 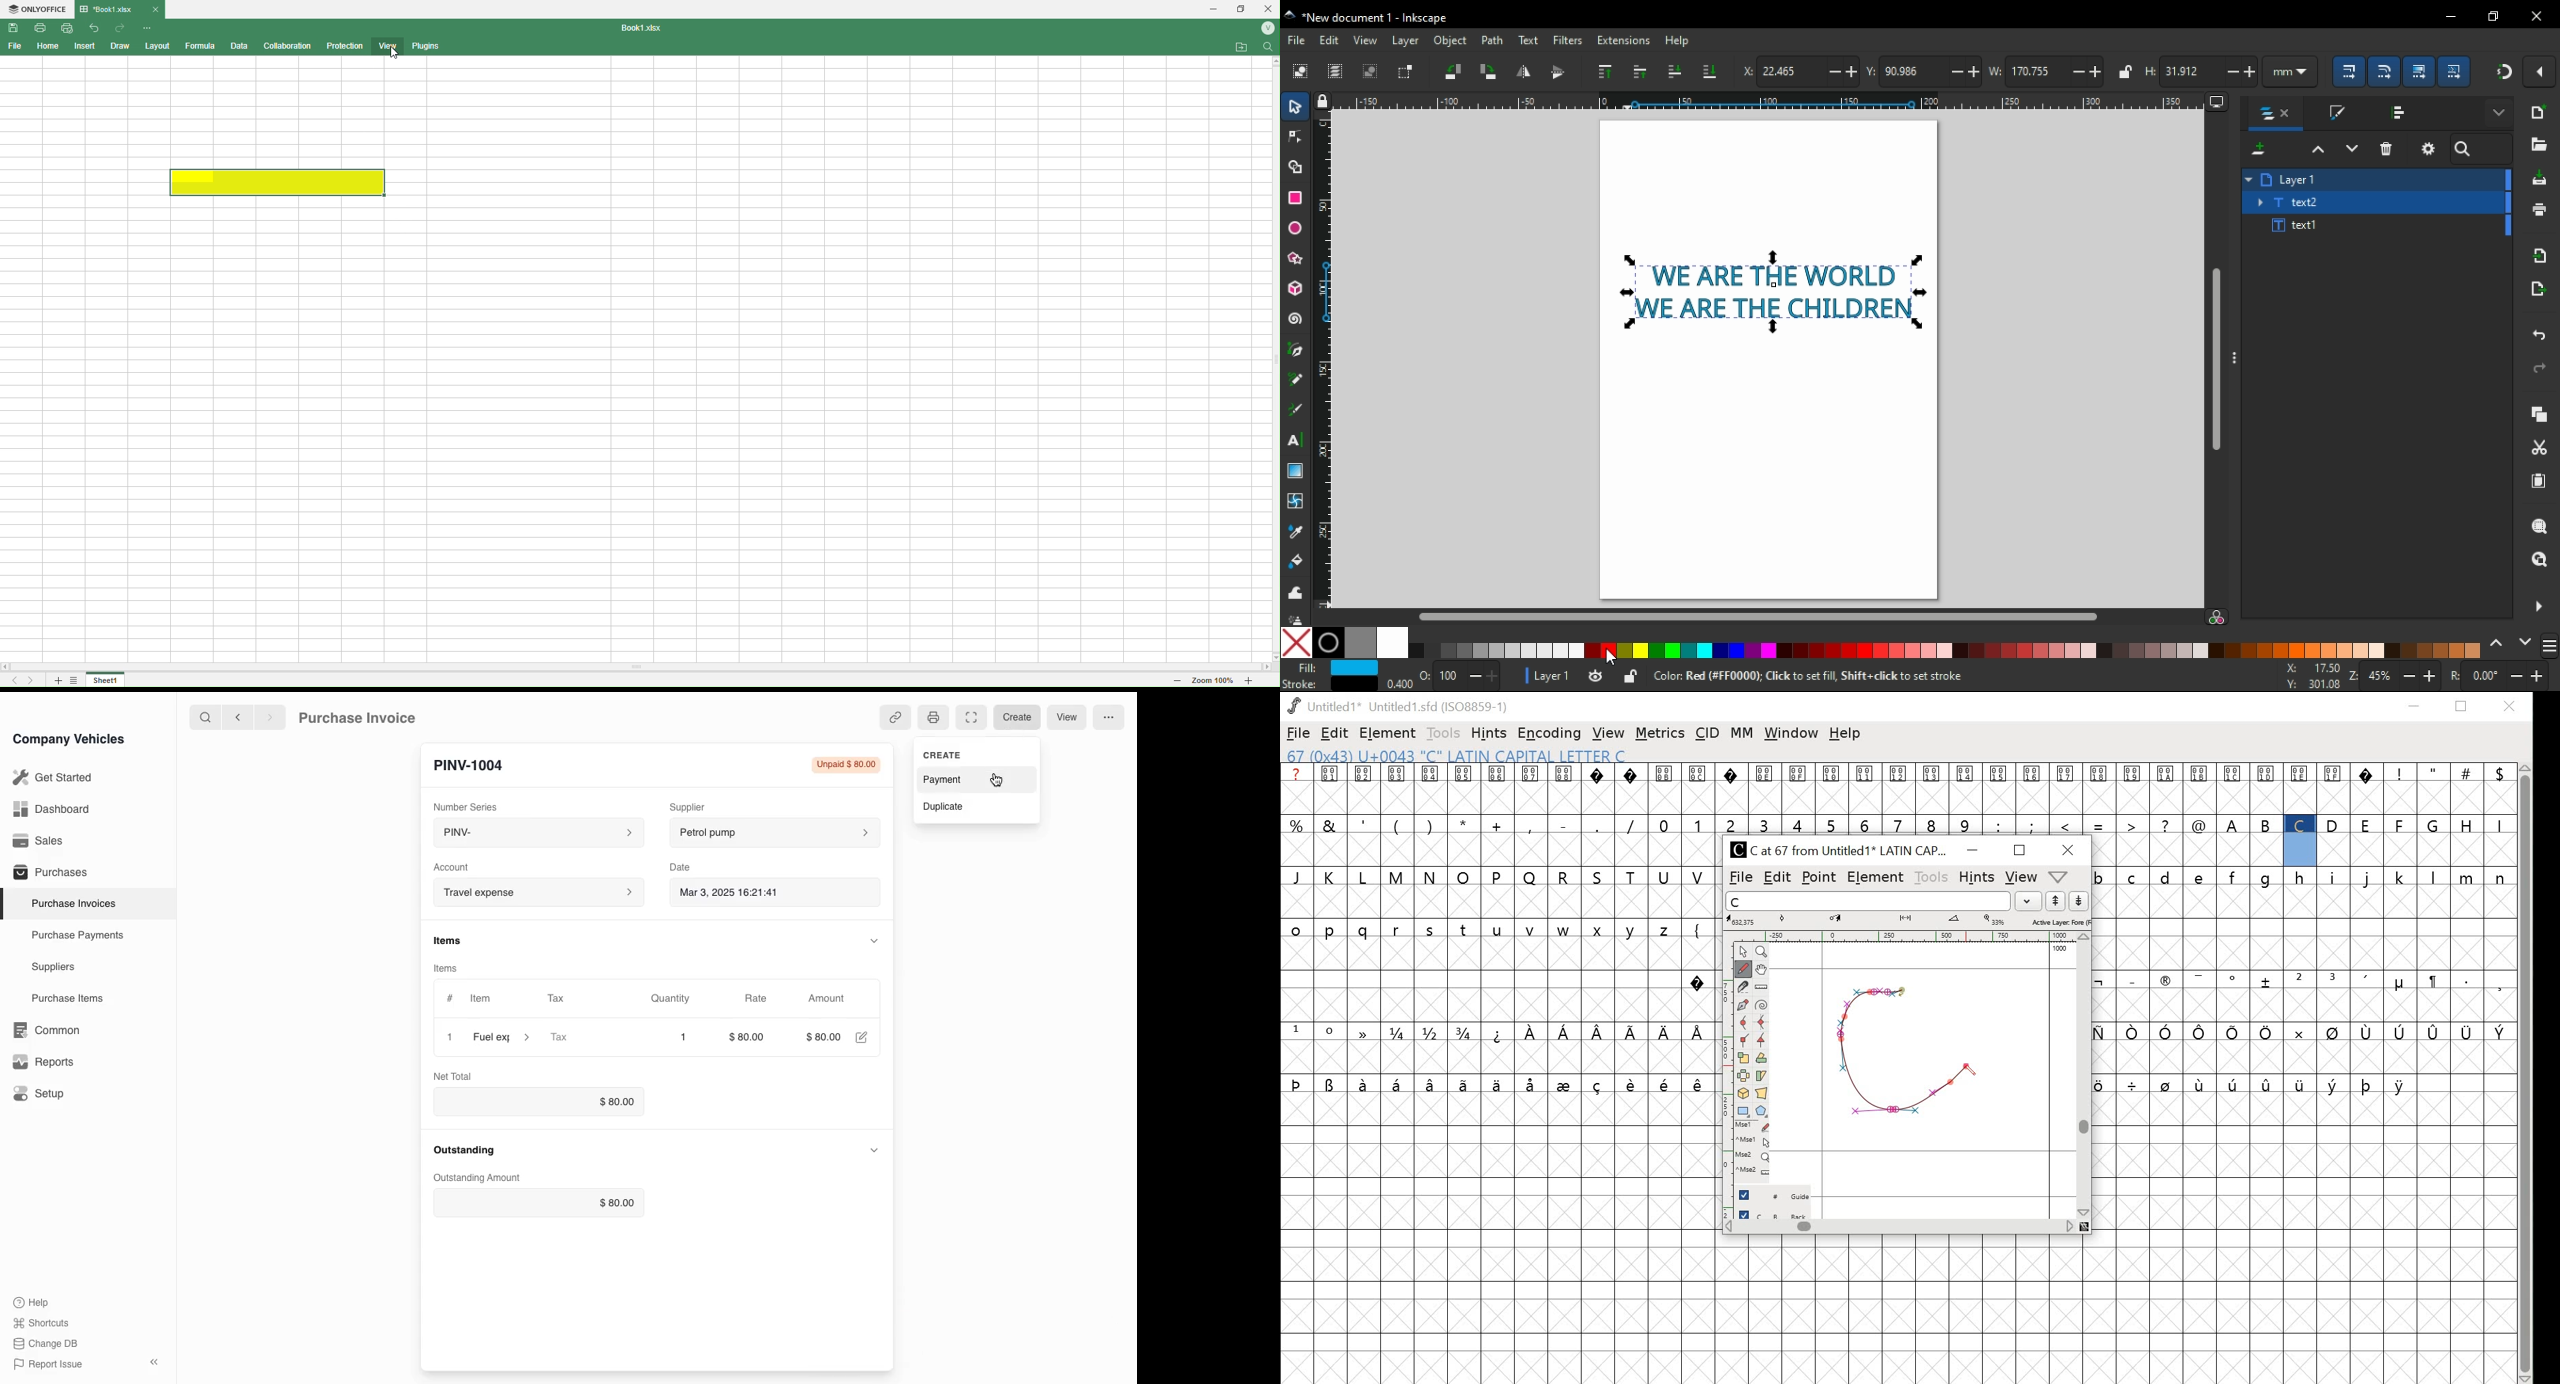 I want to click on knife, so click(x=1745, y=987).